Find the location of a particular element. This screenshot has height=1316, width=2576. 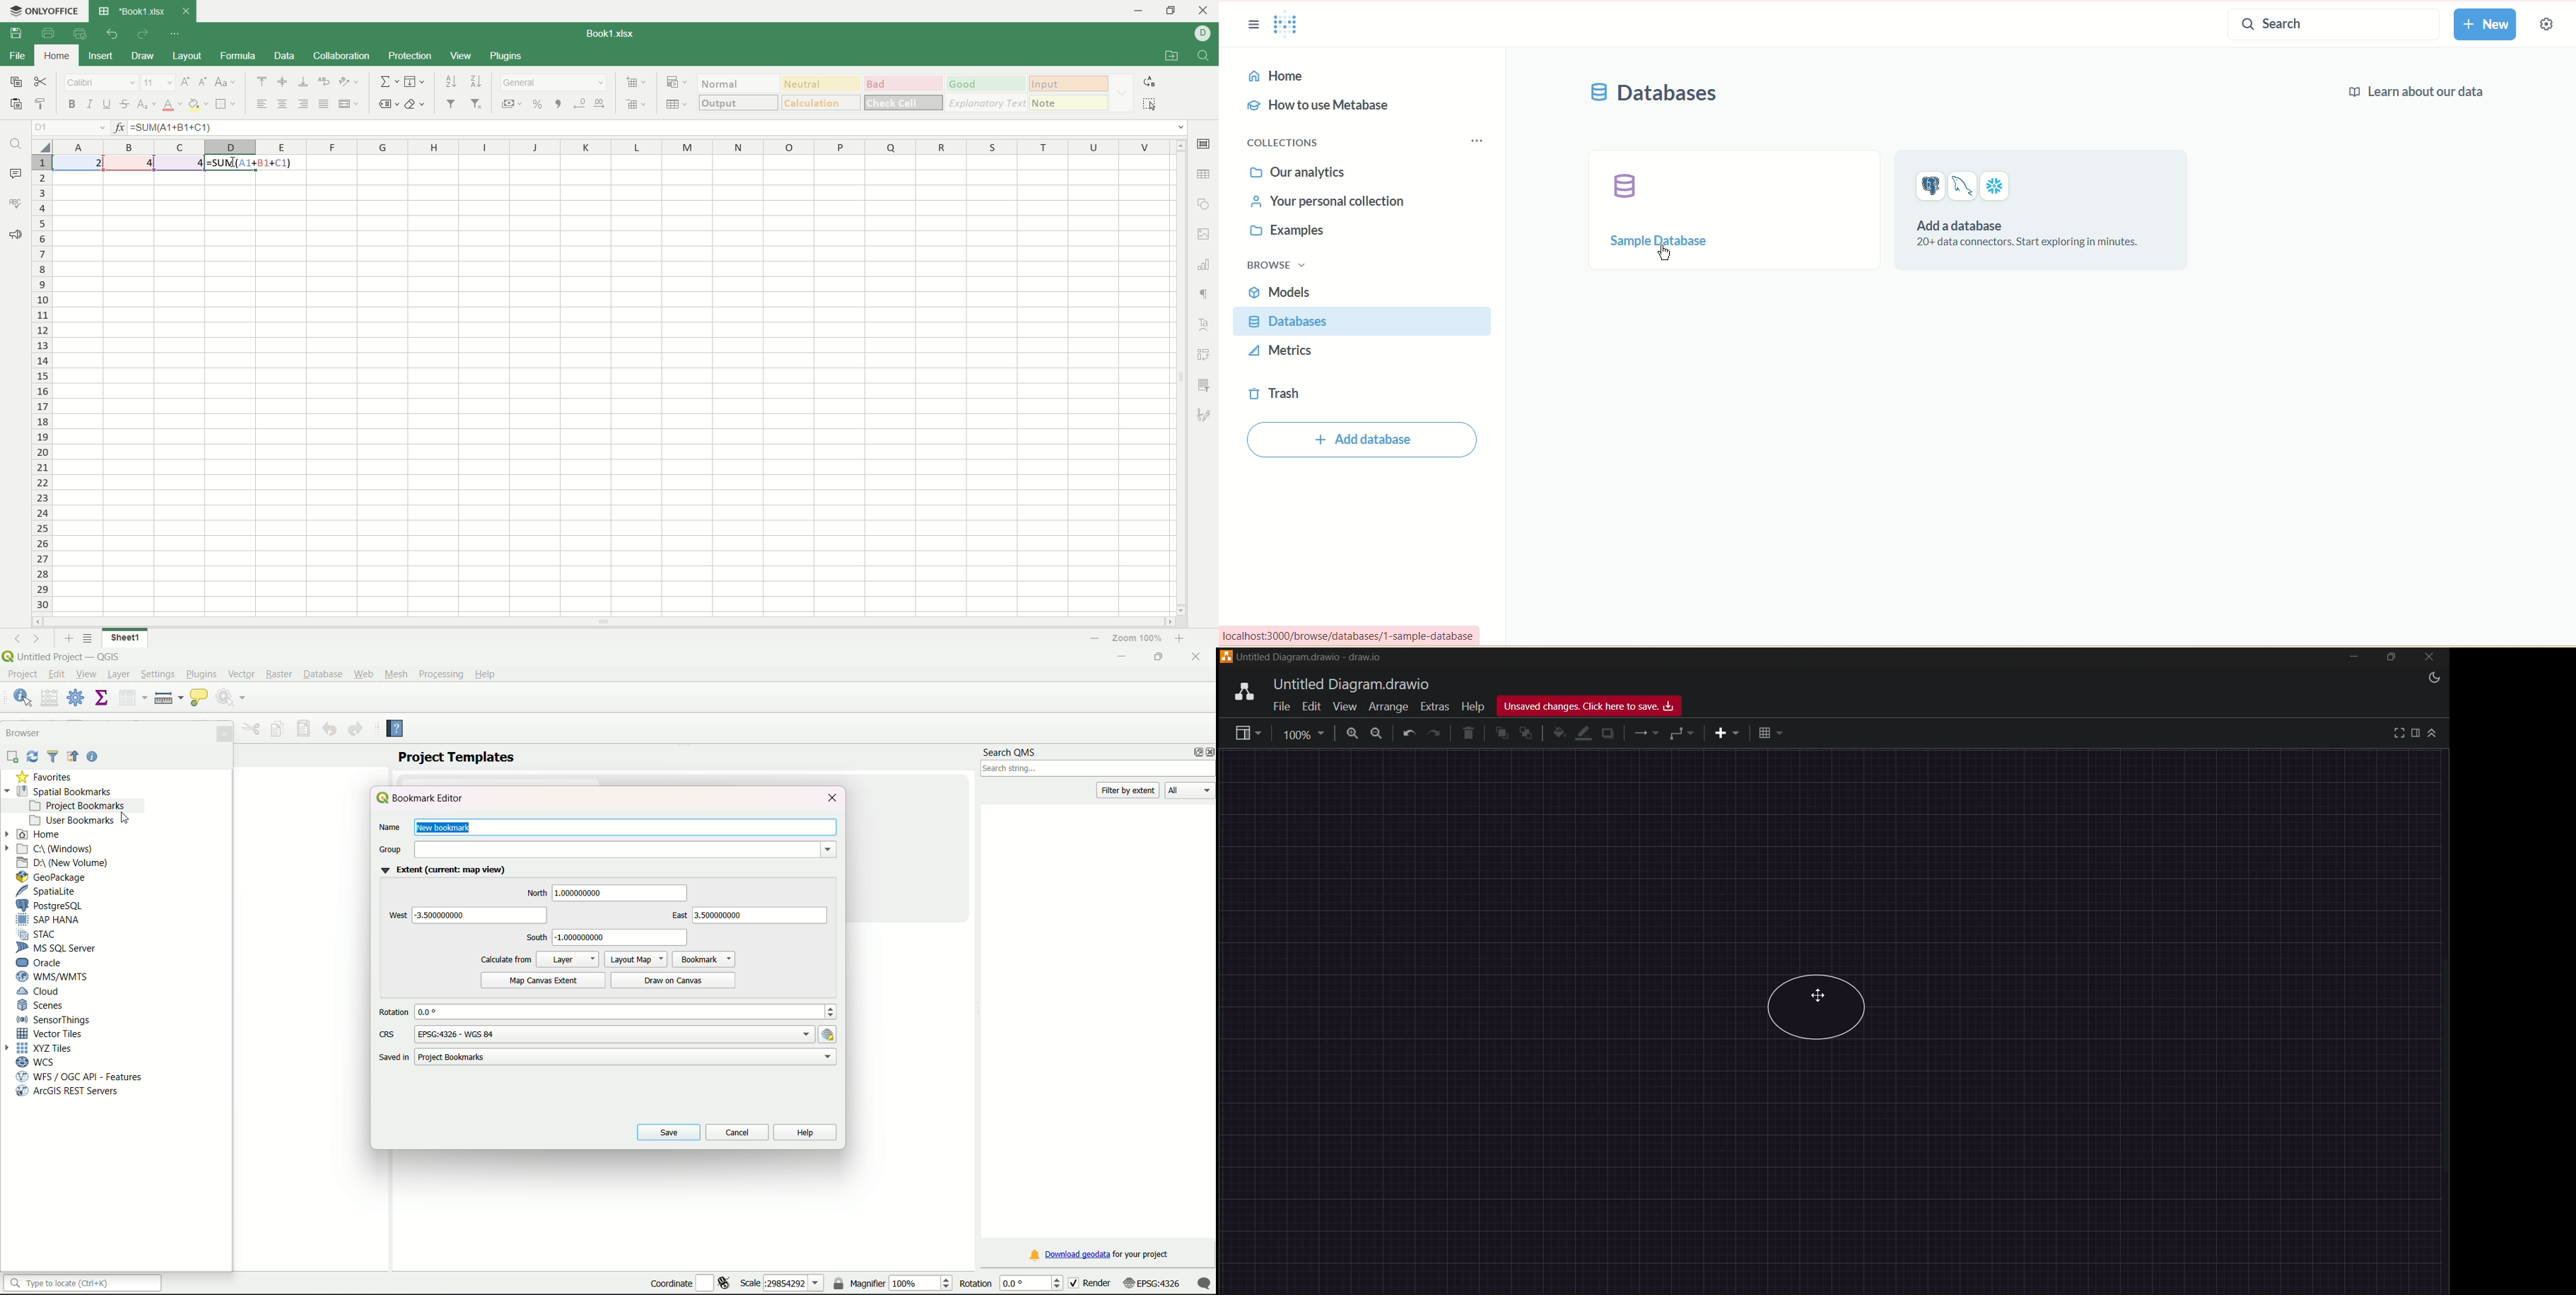

slice settings is located at coordinates (1204, 388).